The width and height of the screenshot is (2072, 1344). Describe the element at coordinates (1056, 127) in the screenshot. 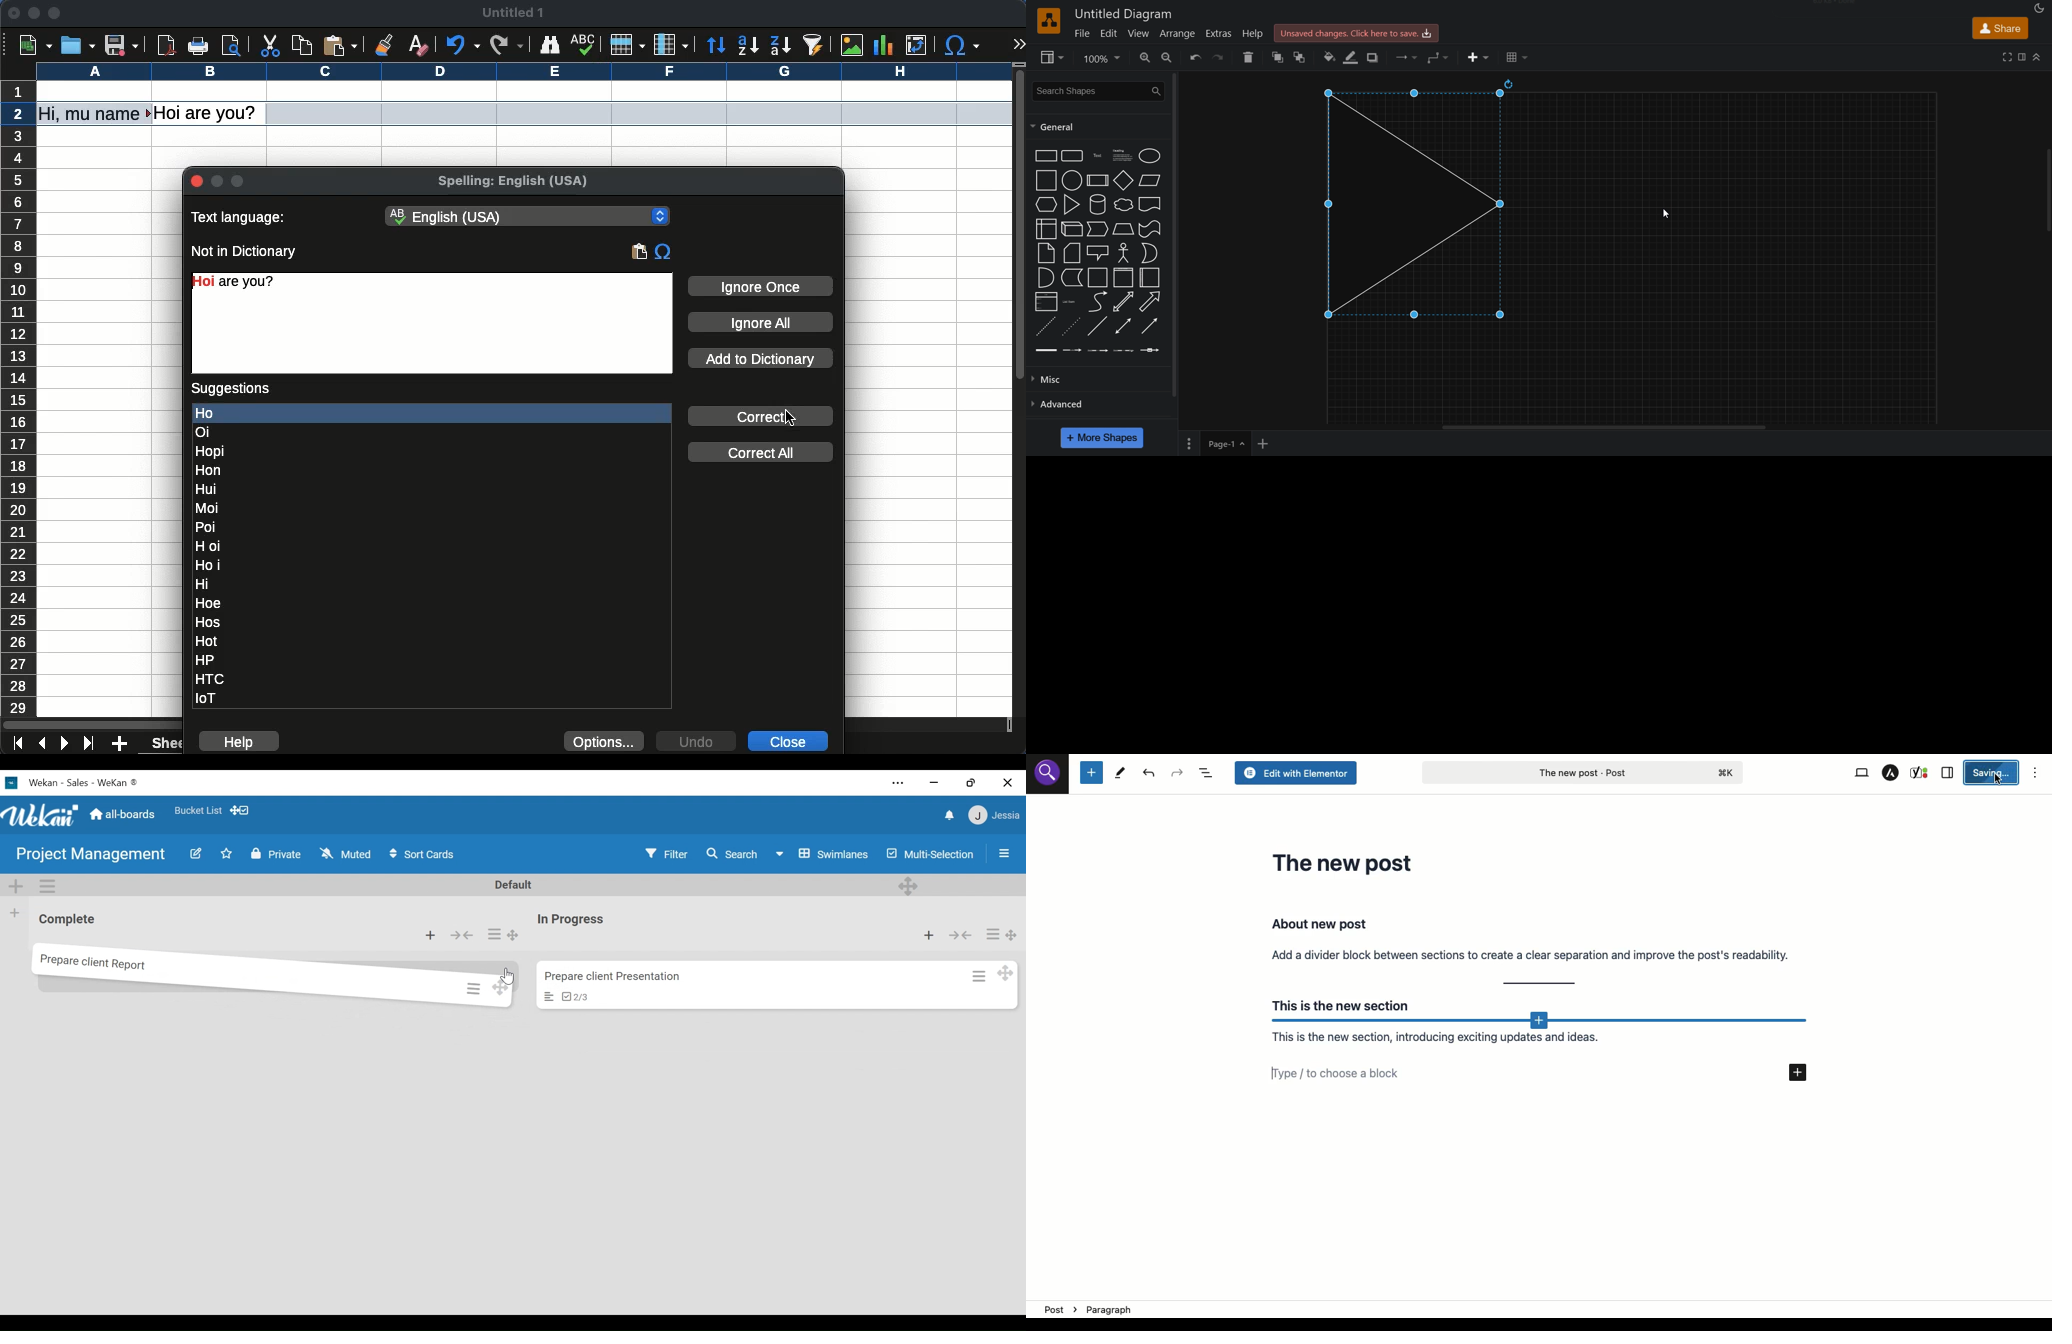

I see `general` at that location.